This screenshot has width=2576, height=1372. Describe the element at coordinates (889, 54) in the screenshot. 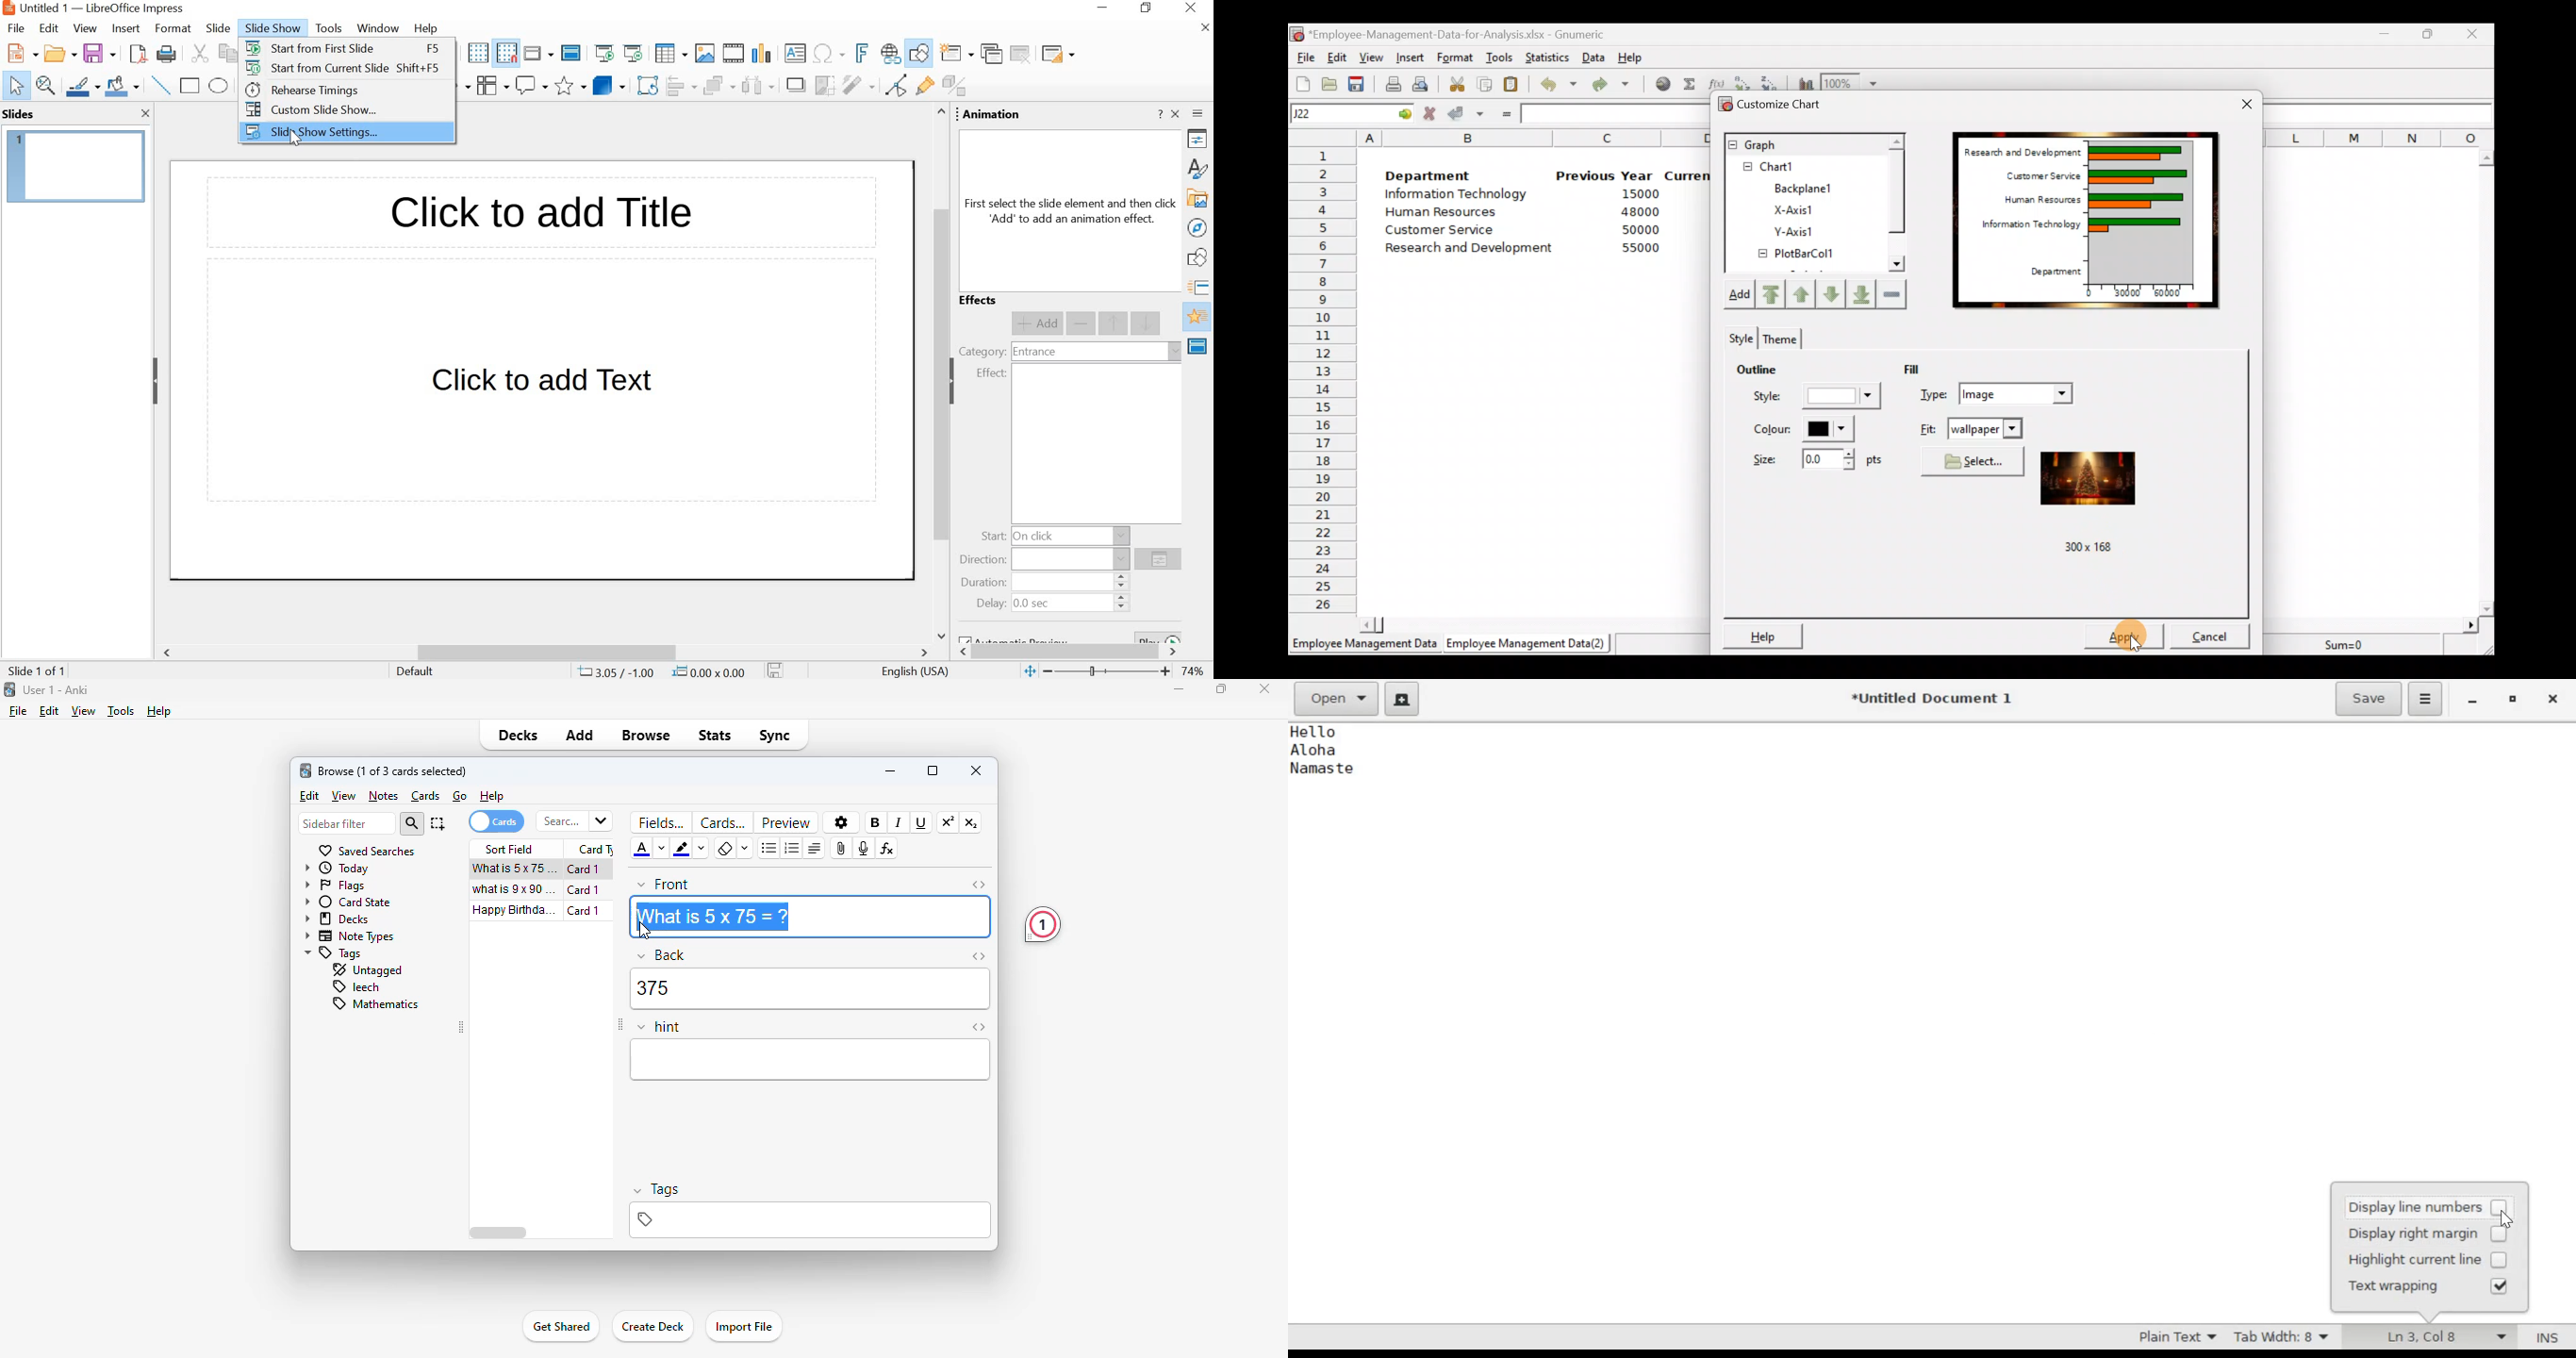

I see `insert hyperlink` at that location.